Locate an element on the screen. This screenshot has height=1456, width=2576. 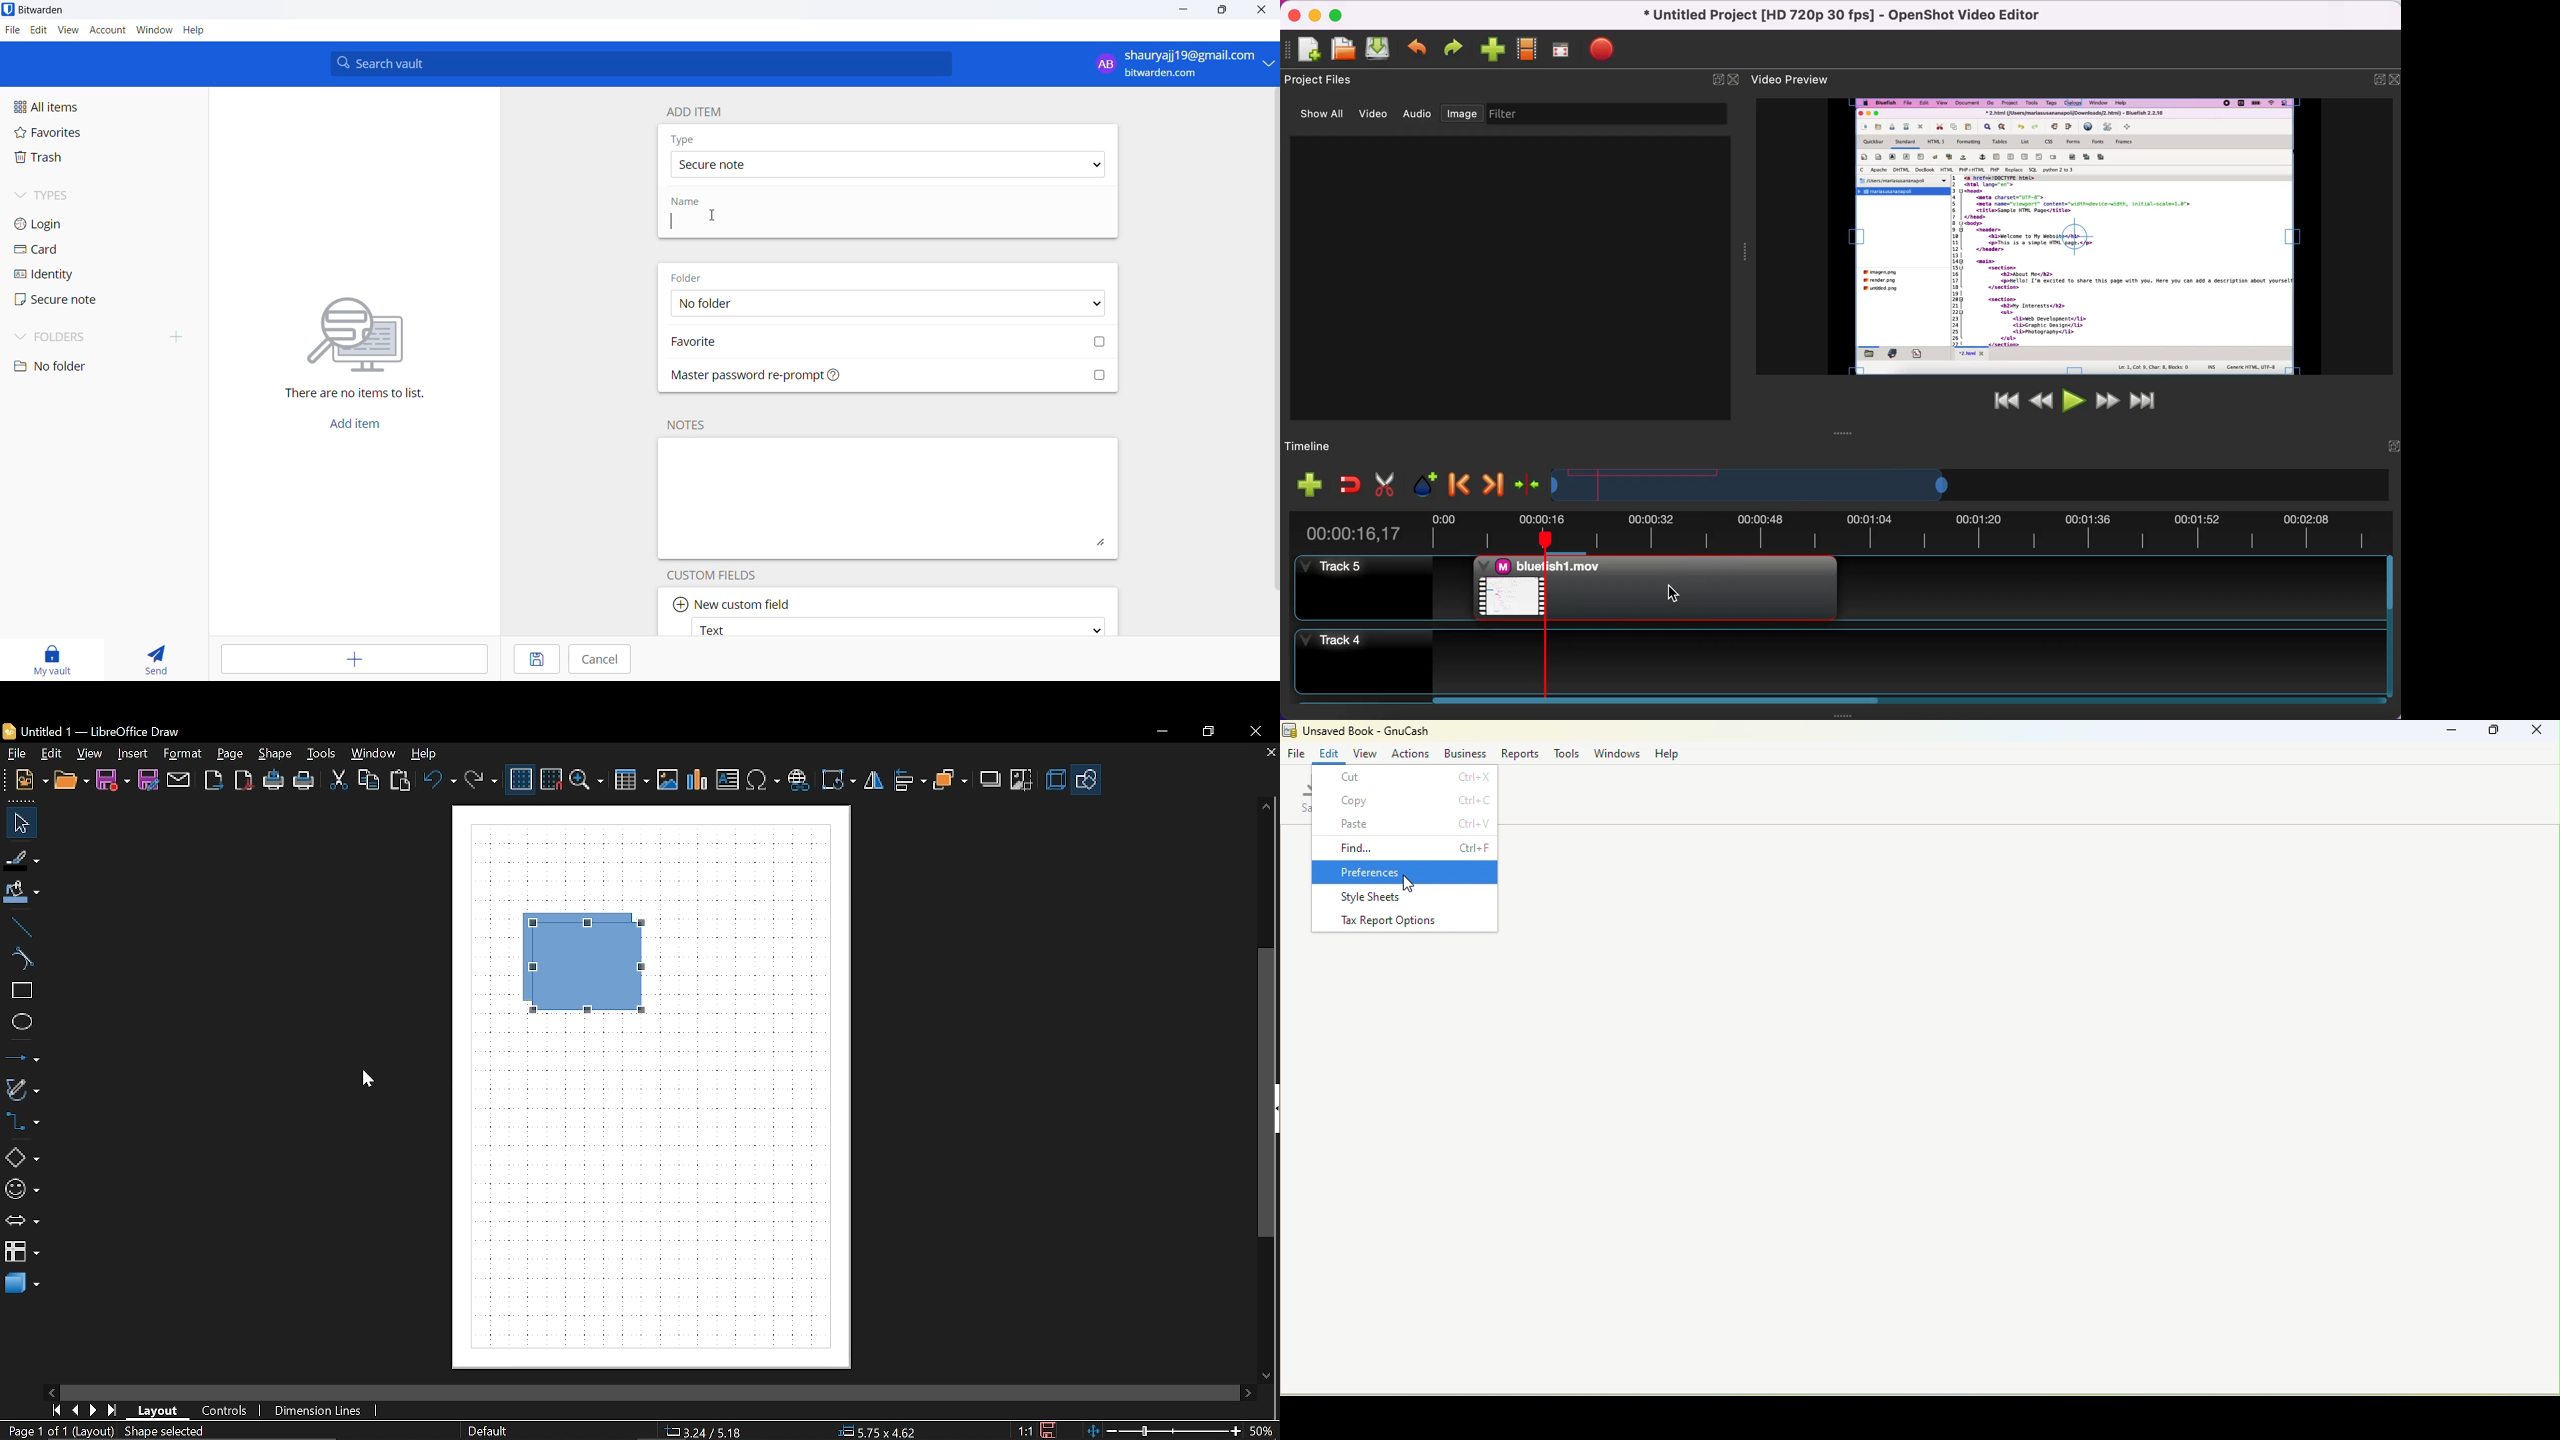
Insert symbol is located at coordinates (798, 780).